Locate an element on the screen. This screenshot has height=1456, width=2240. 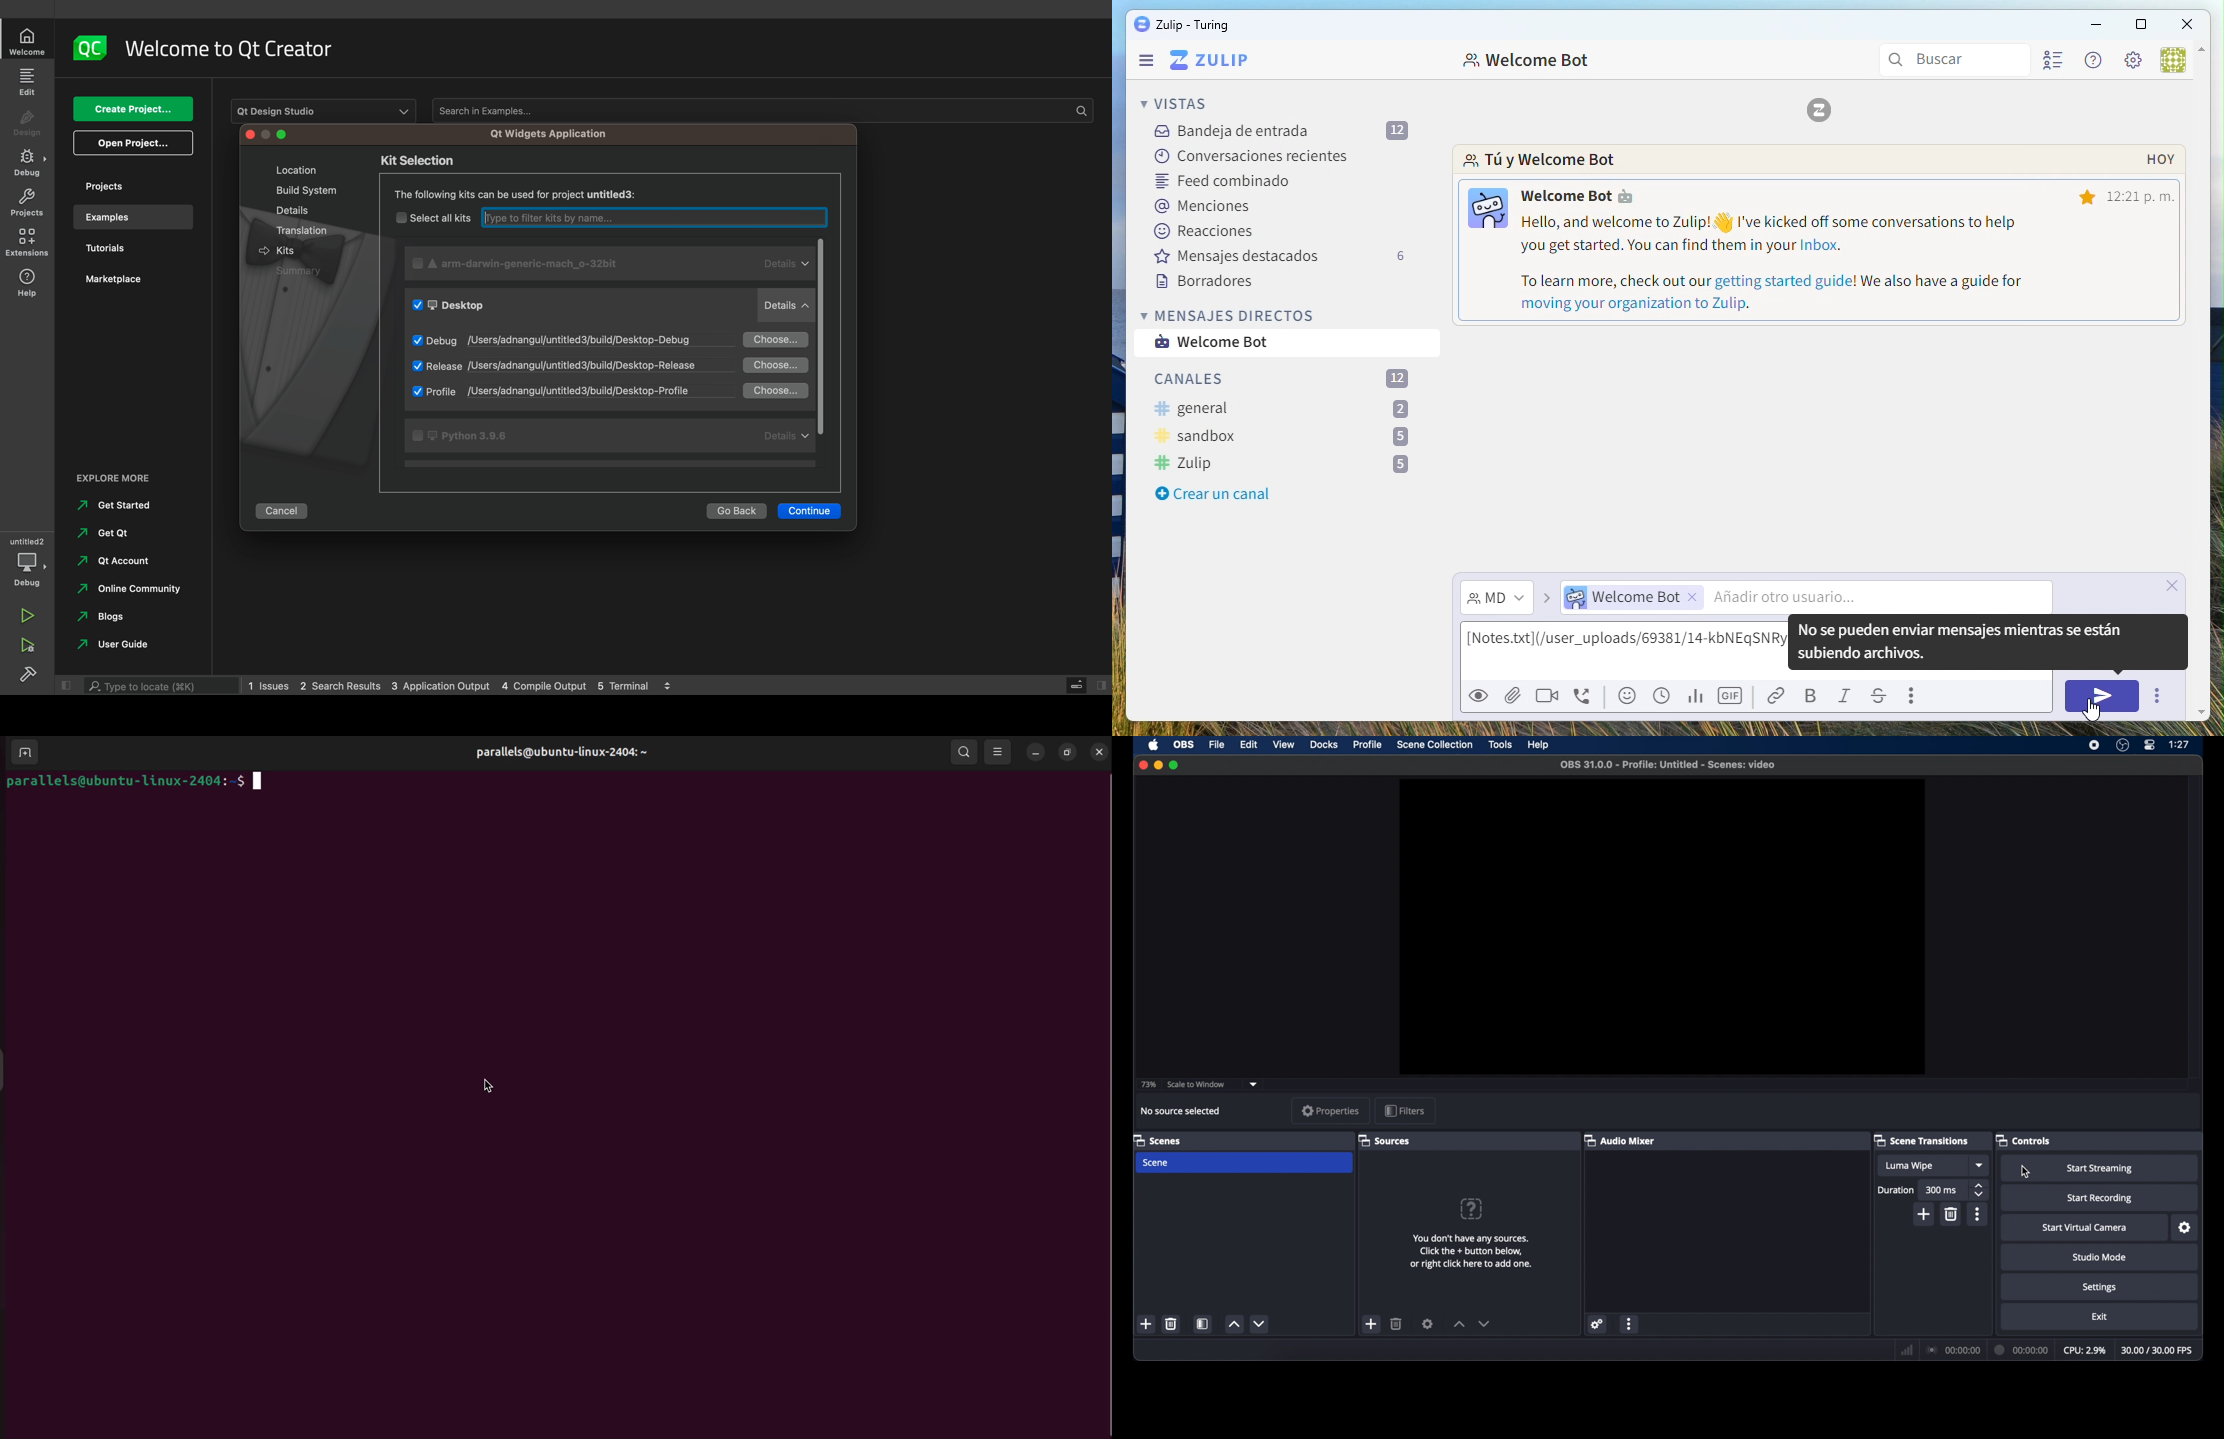
run is located at coordinates (27, 612).